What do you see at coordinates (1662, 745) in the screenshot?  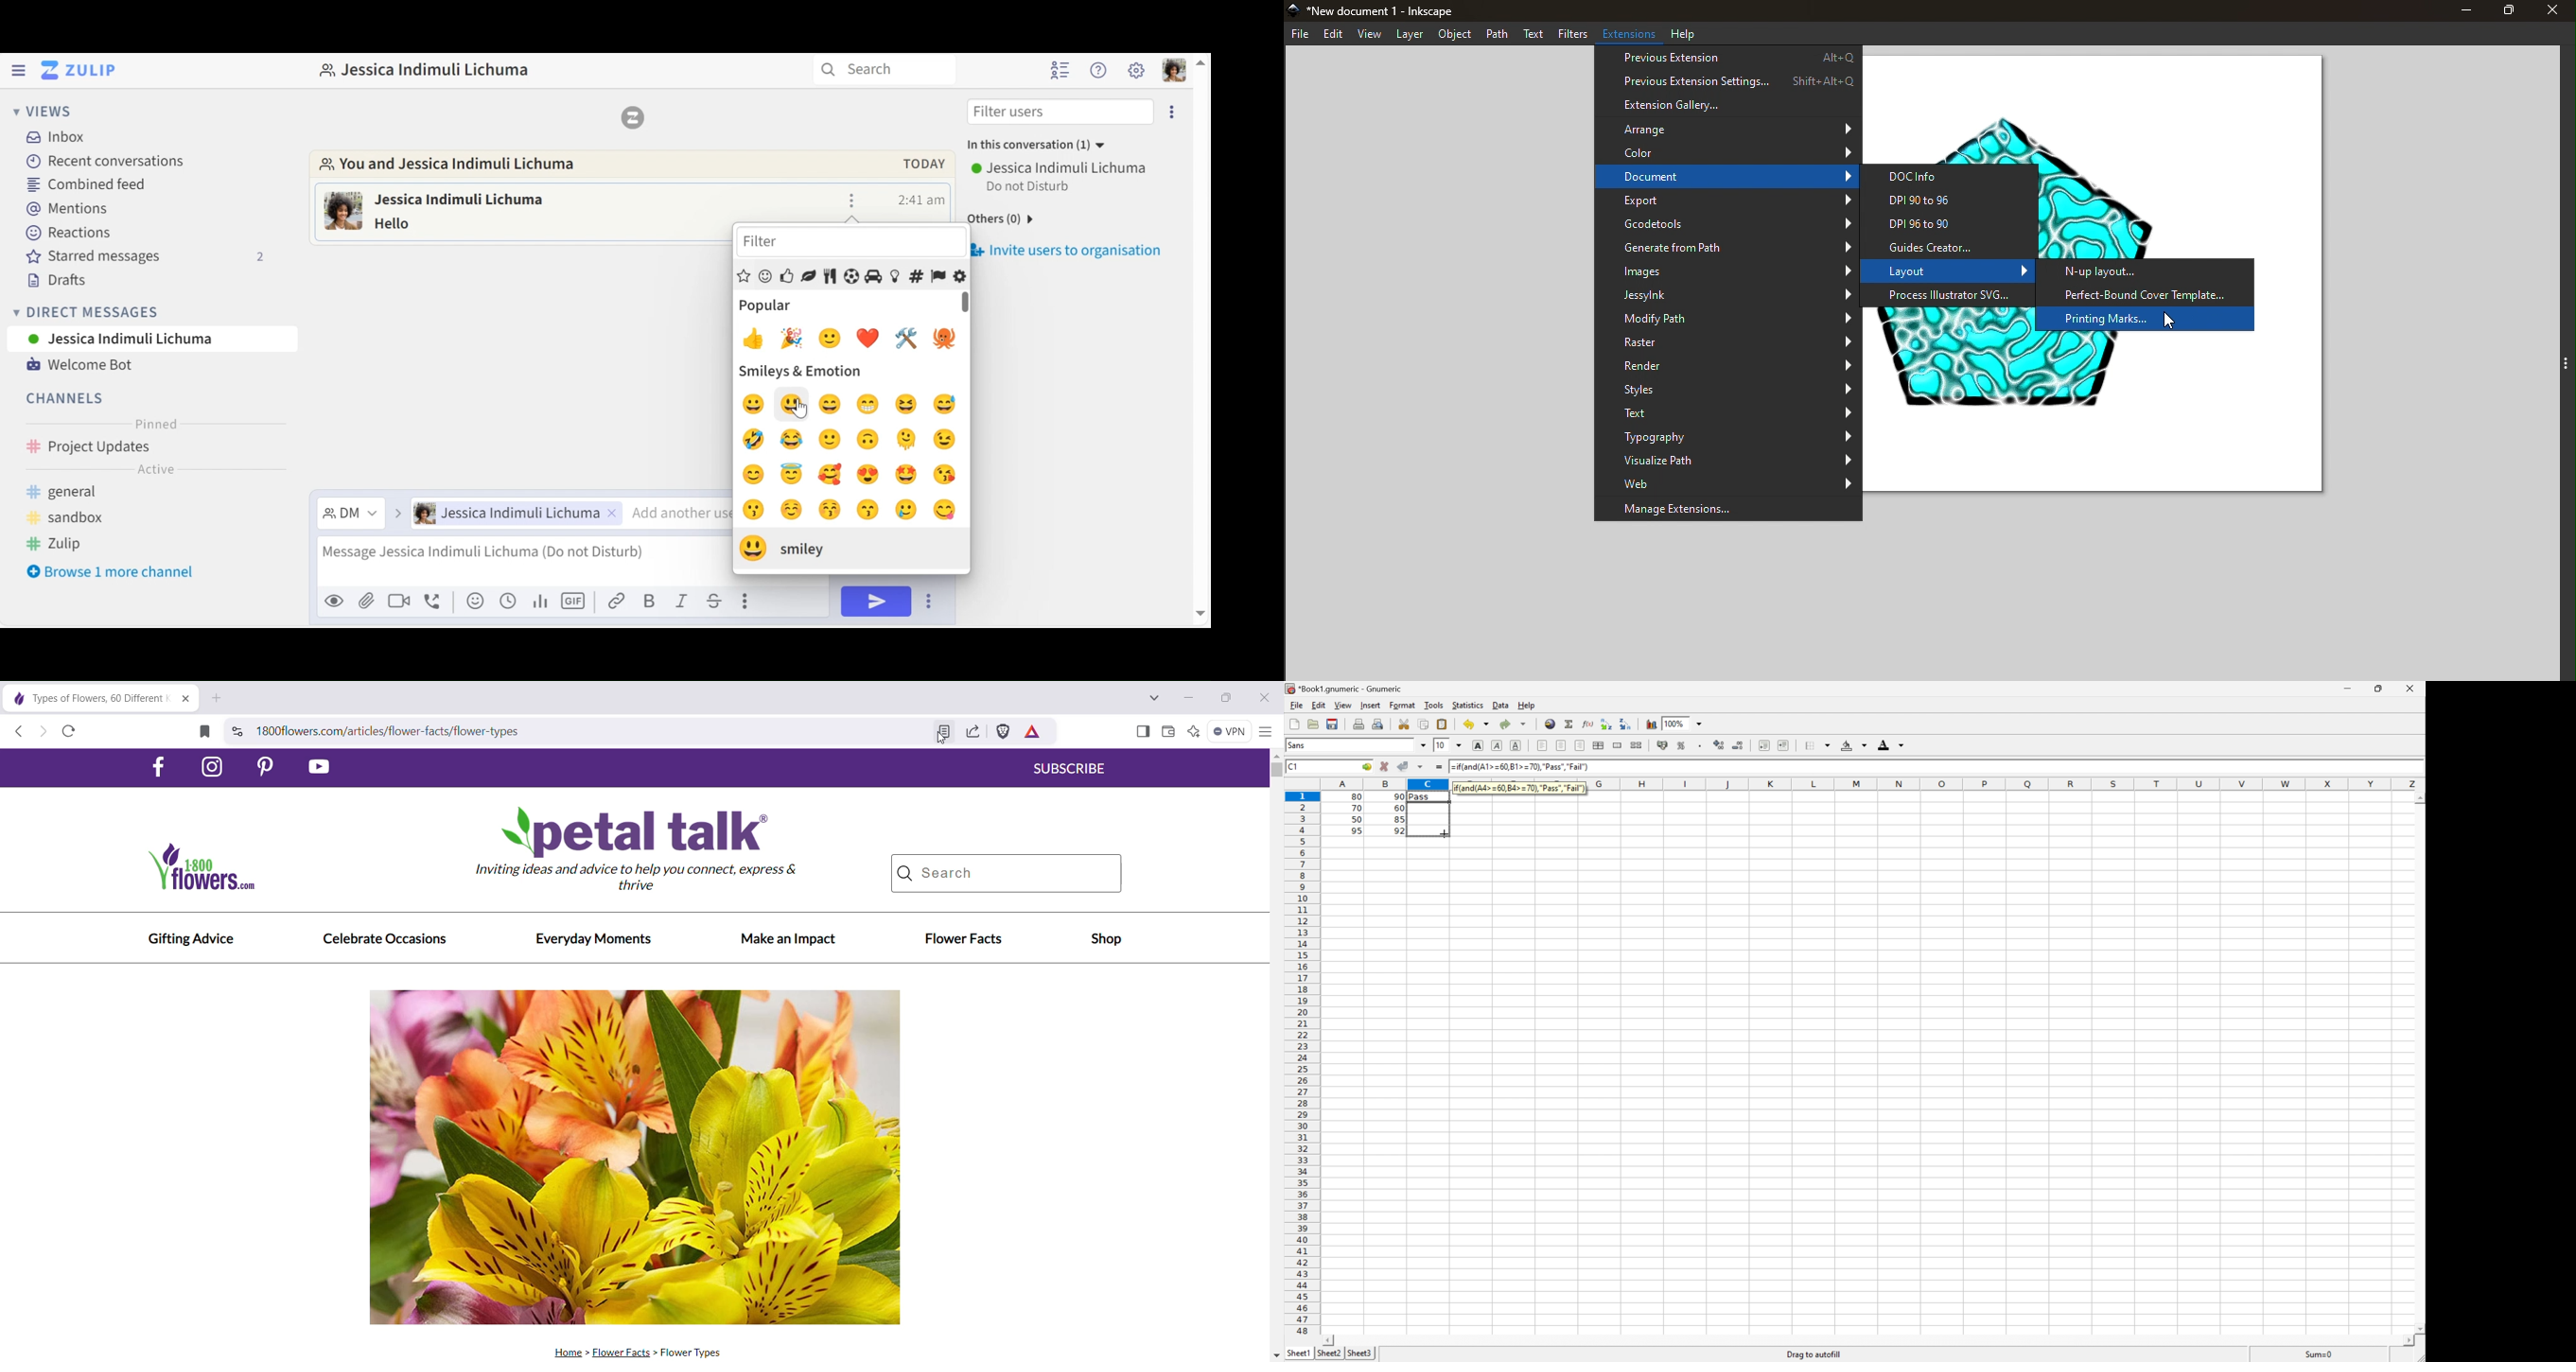 I see `Format the selection as accounting` at bounding box center [1662, 745].